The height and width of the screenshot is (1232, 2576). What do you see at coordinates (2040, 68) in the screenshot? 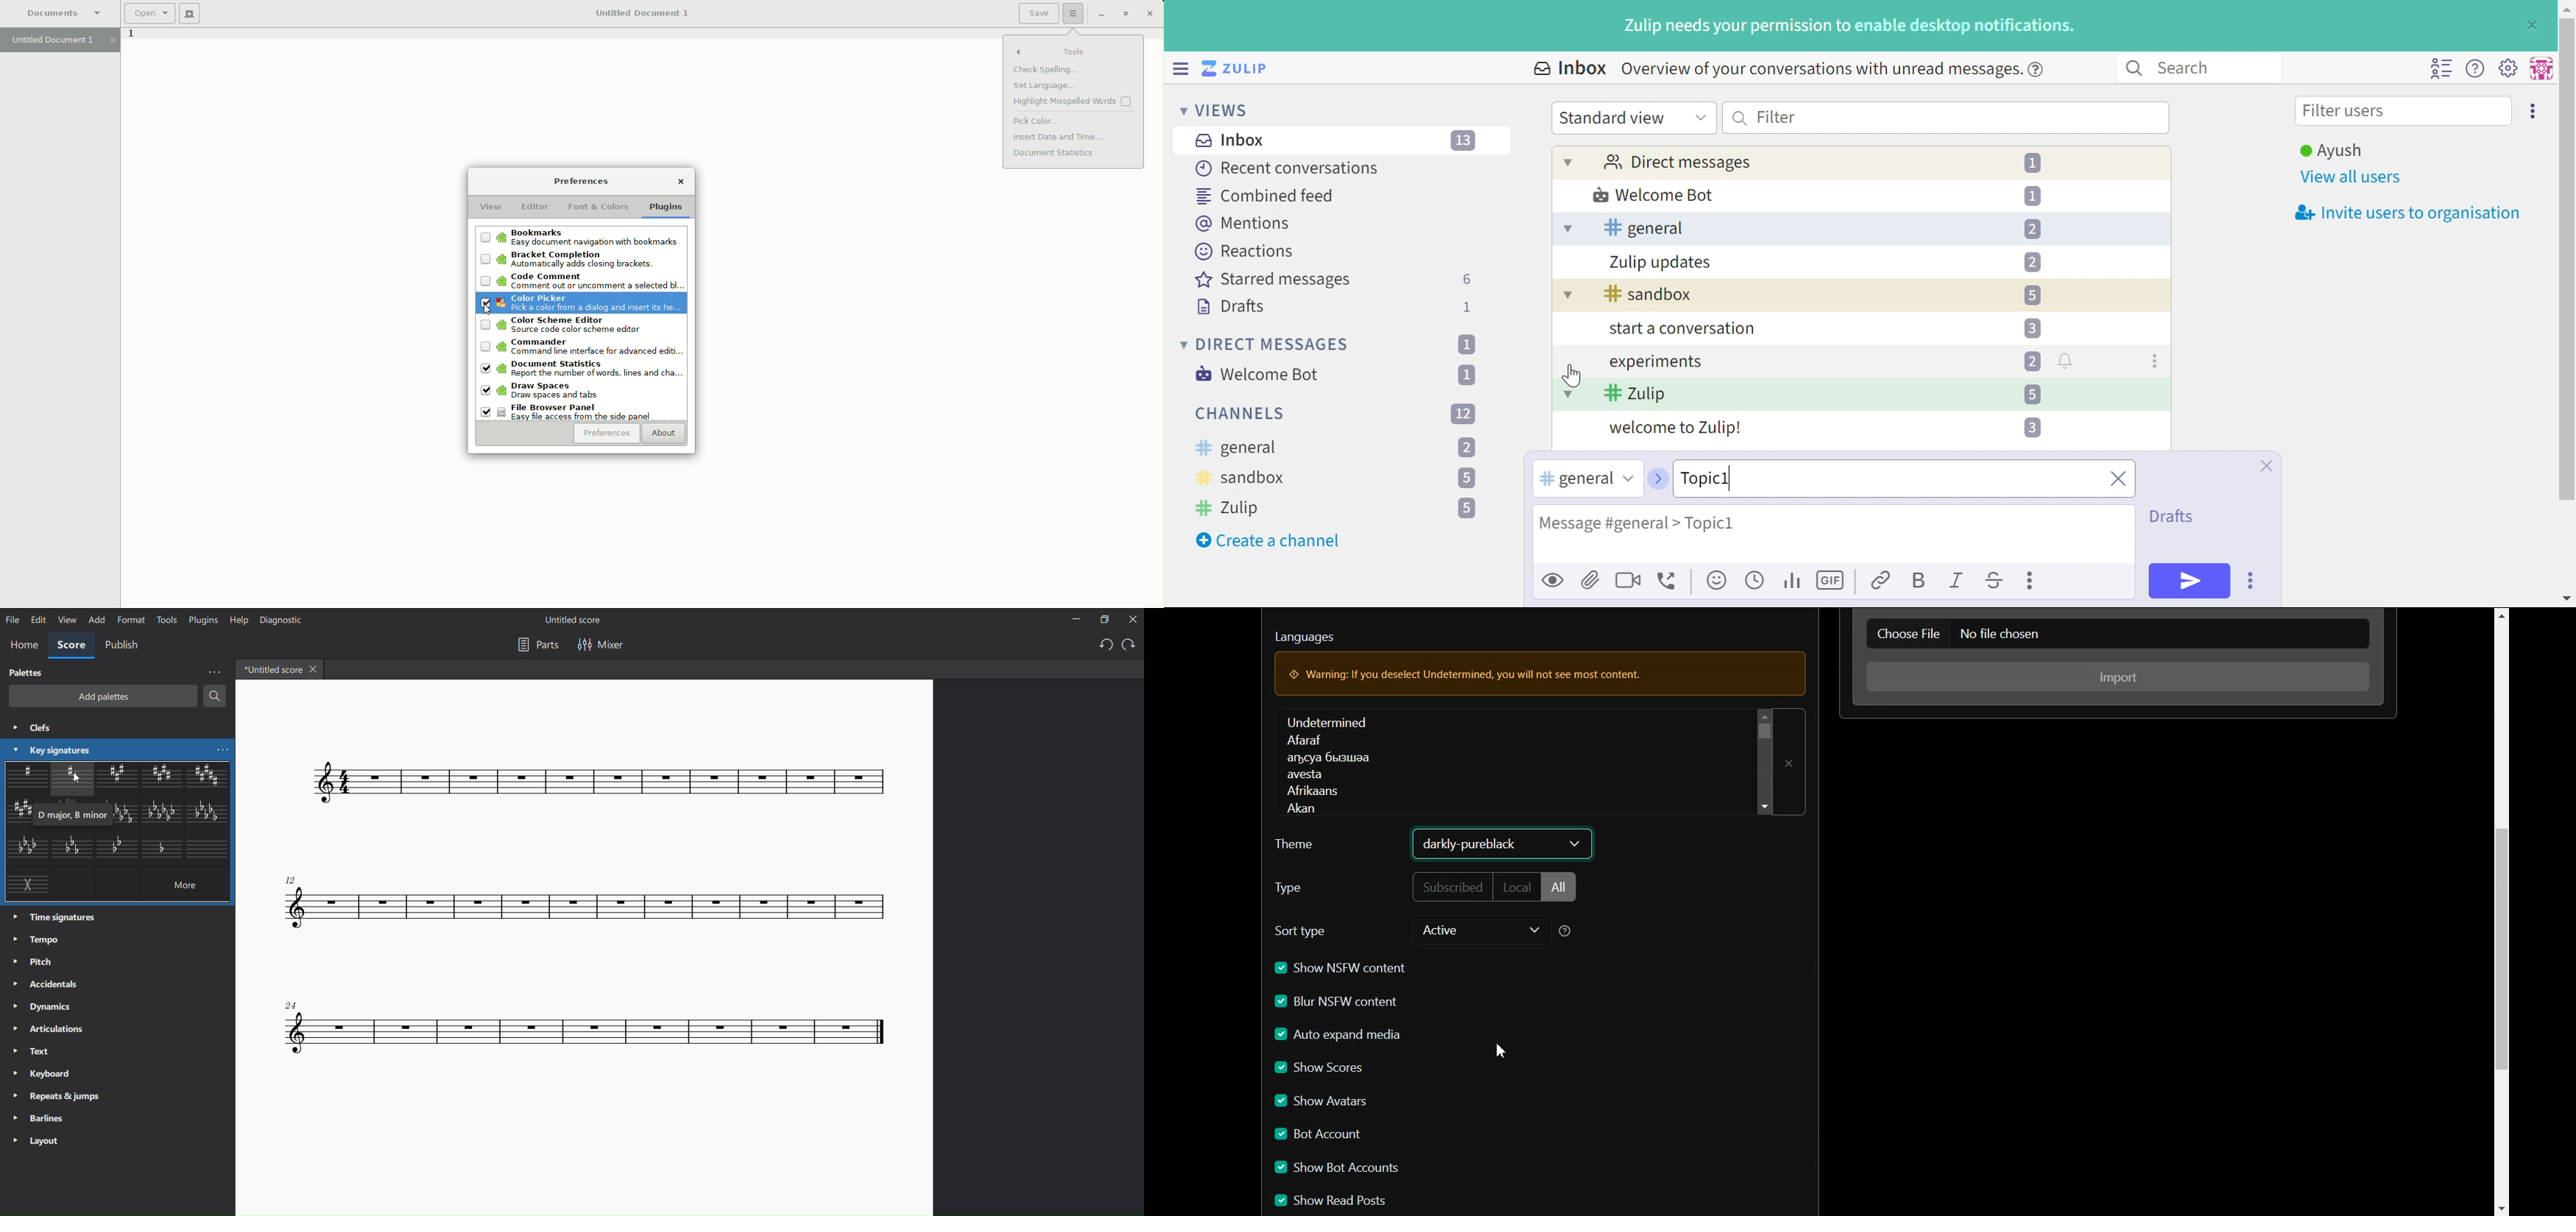
I see `Help Center` at bounding box center [2040, 68].